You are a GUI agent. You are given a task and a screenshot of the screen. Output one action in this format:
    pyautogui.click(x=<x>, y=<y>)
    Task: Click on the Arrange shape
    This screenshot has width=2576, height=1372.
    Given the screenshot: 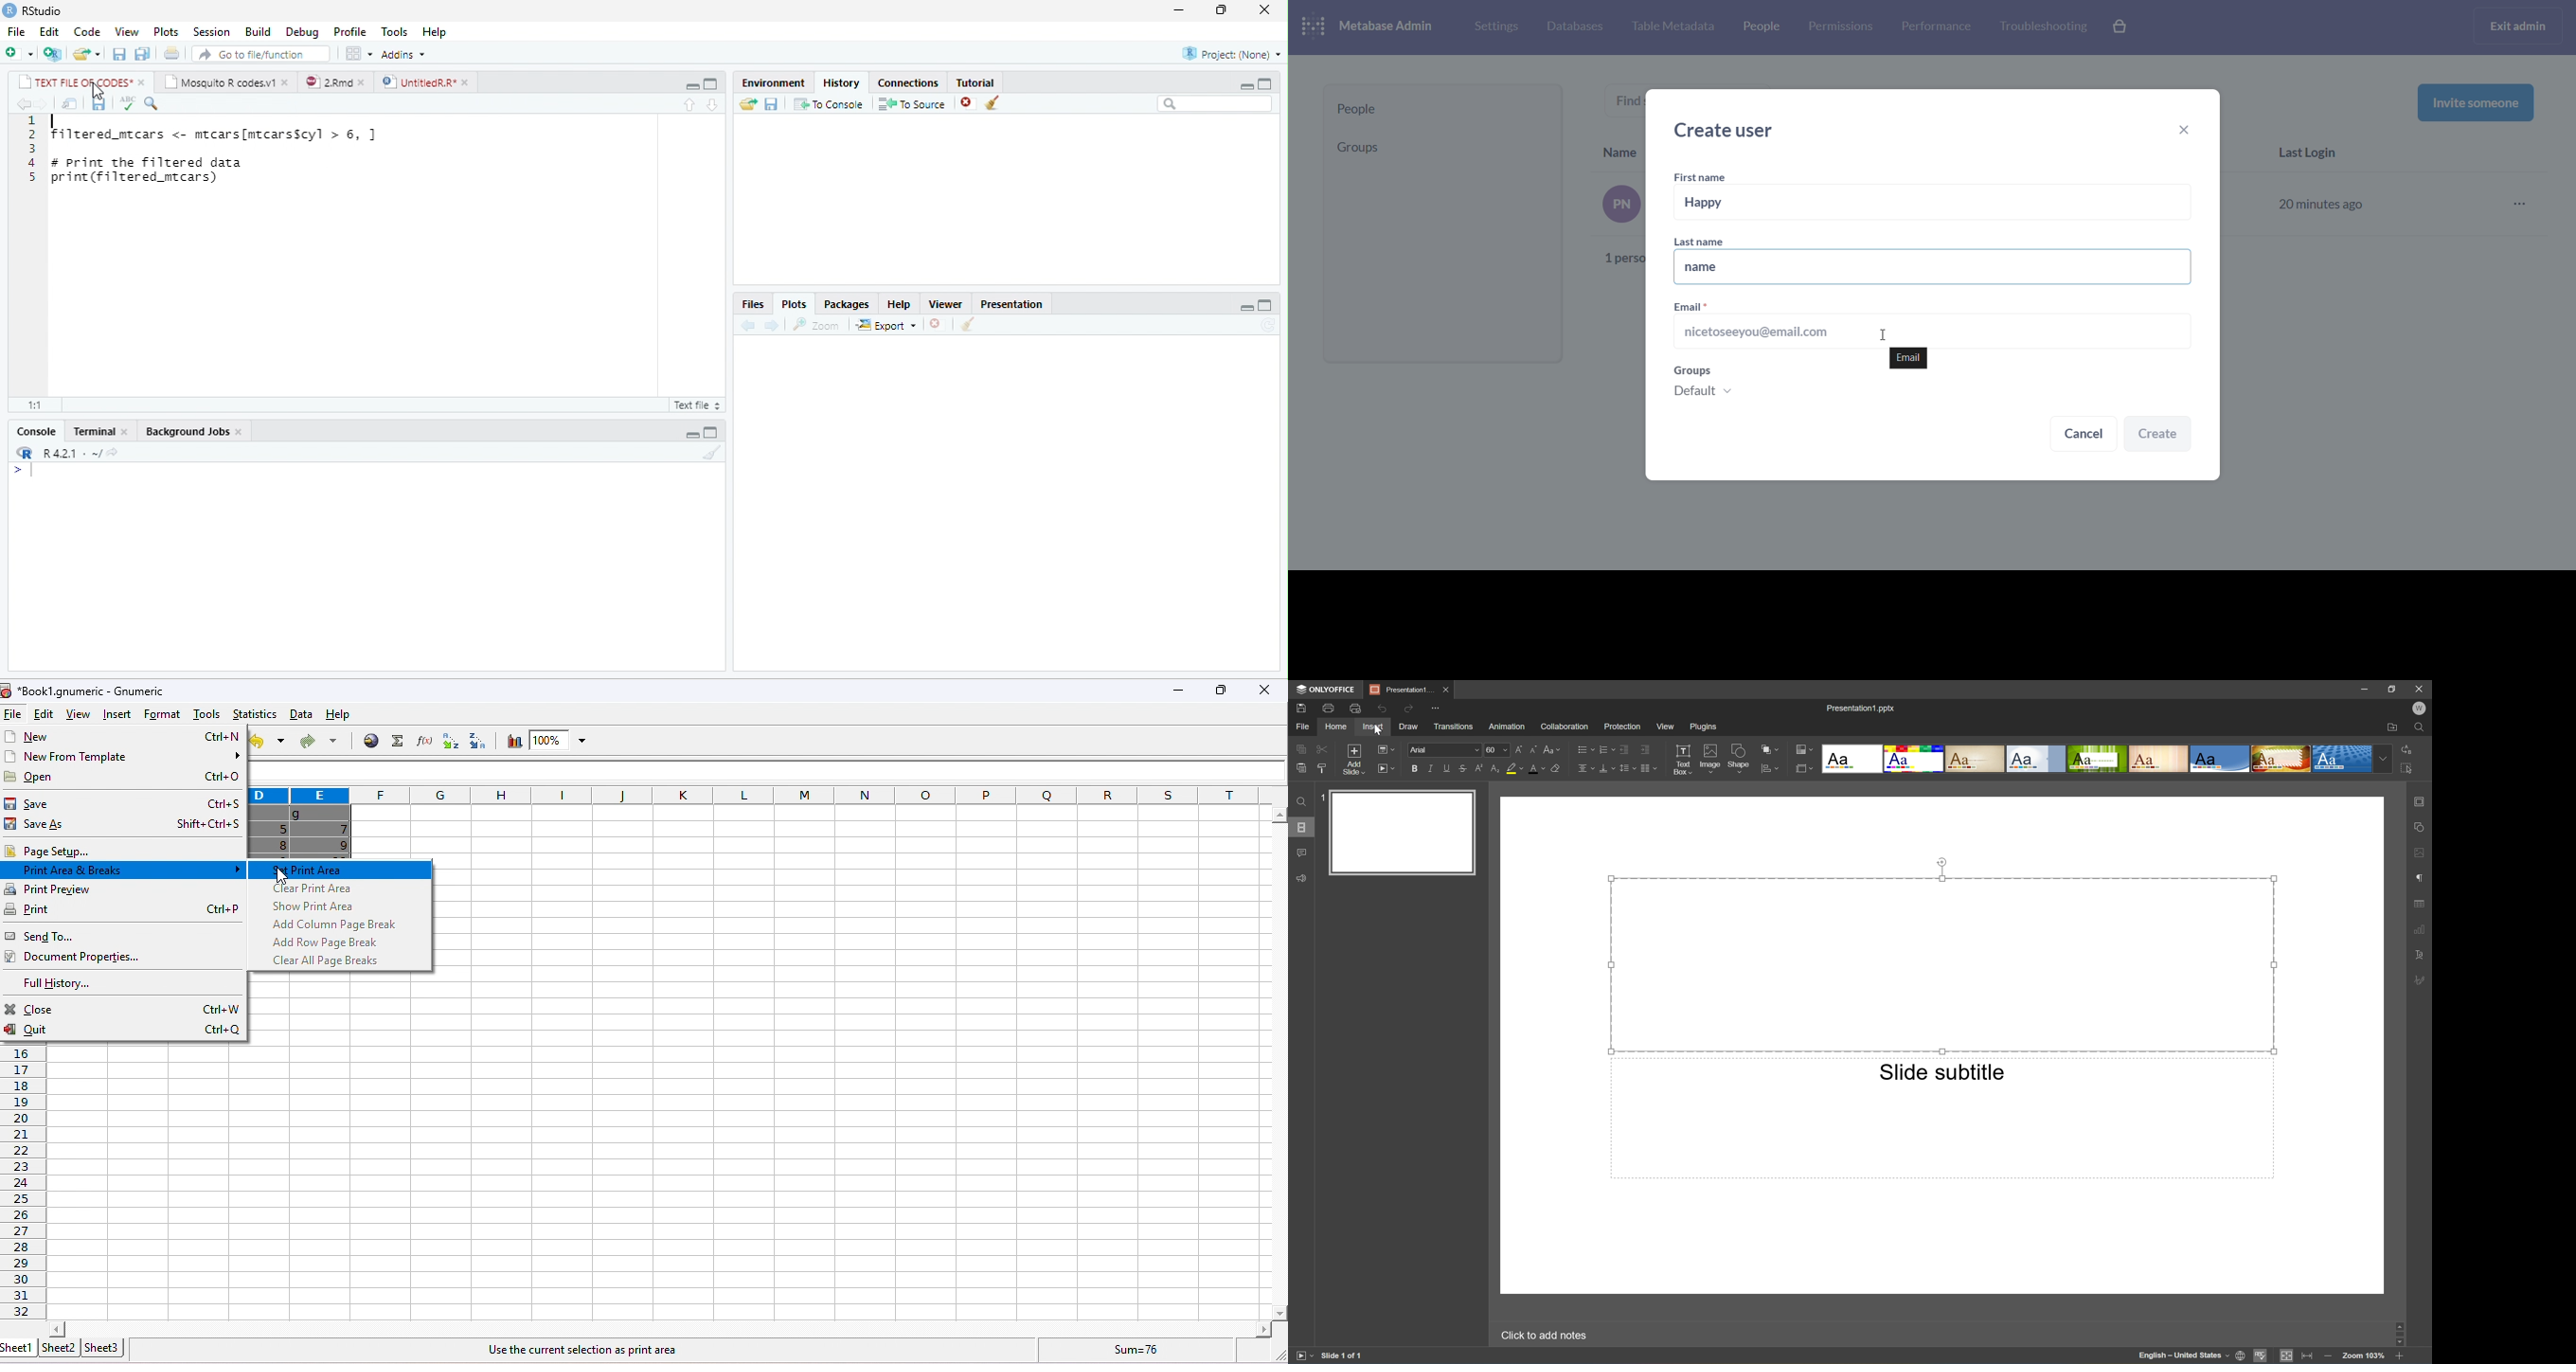 What is the action you would take?
    pyautogui.click(x=1769, y=748)
    